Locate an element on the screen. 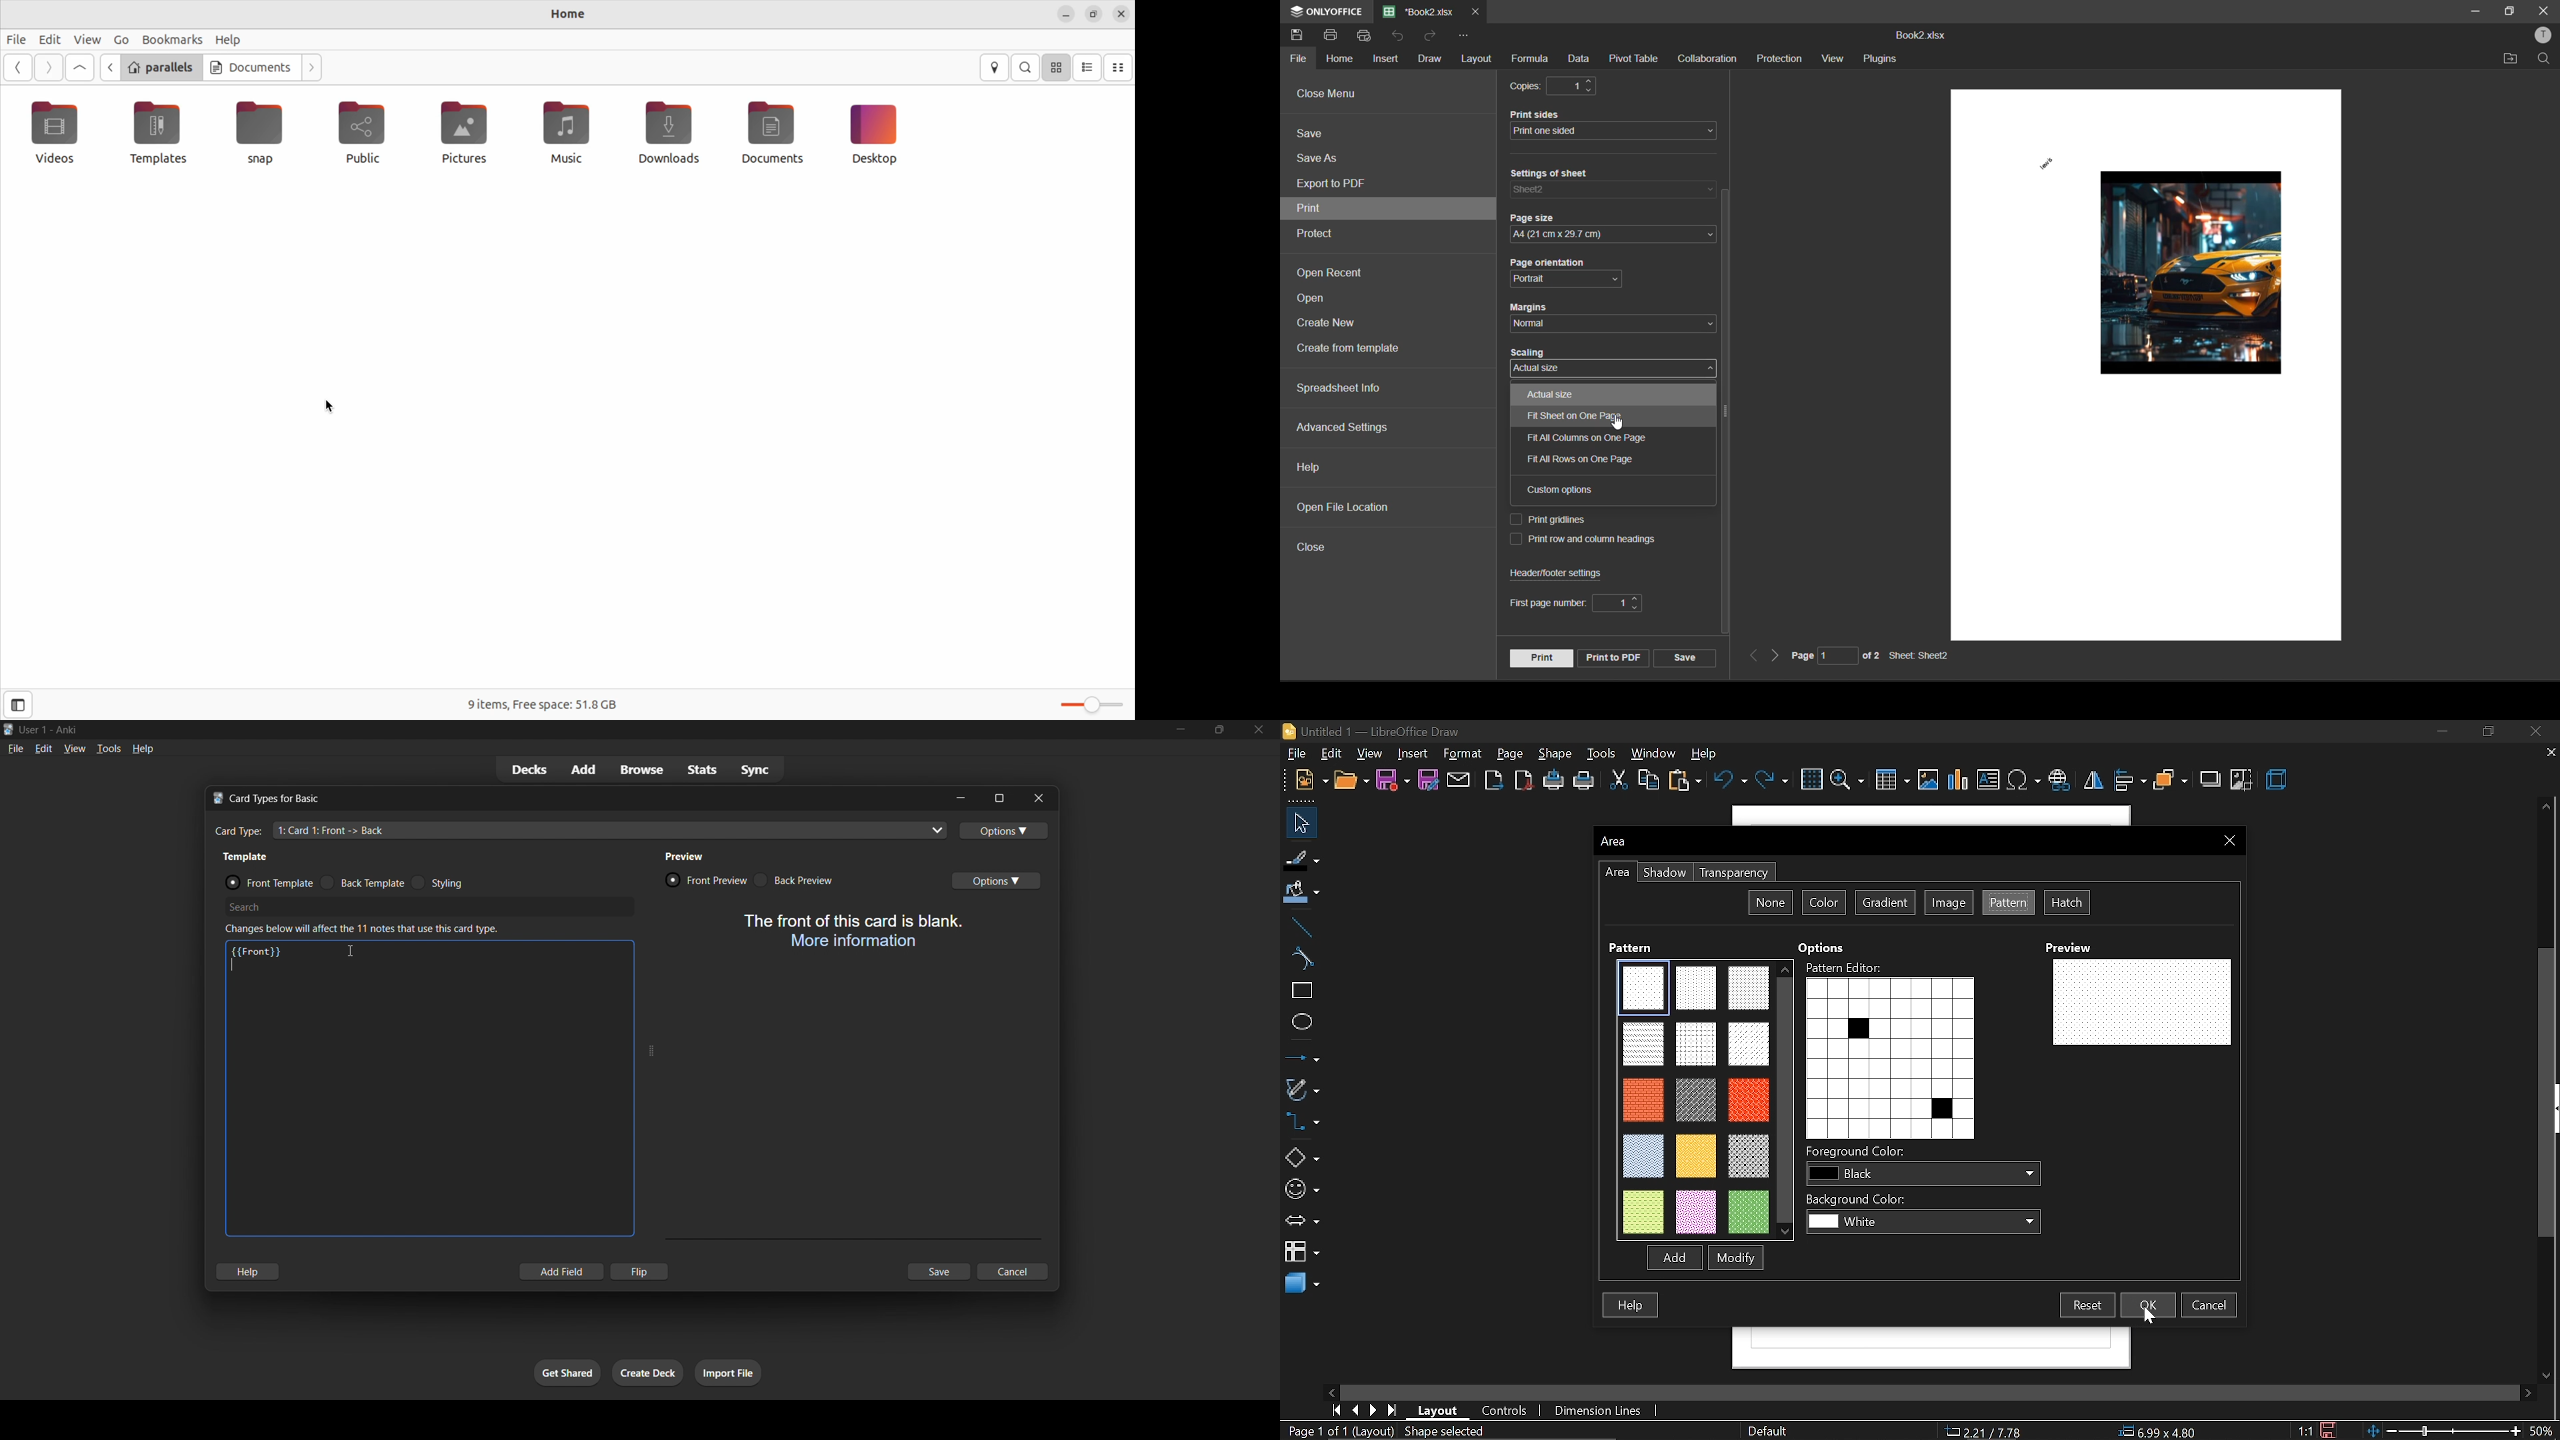  text cursor is located at coordinates (233, 965).